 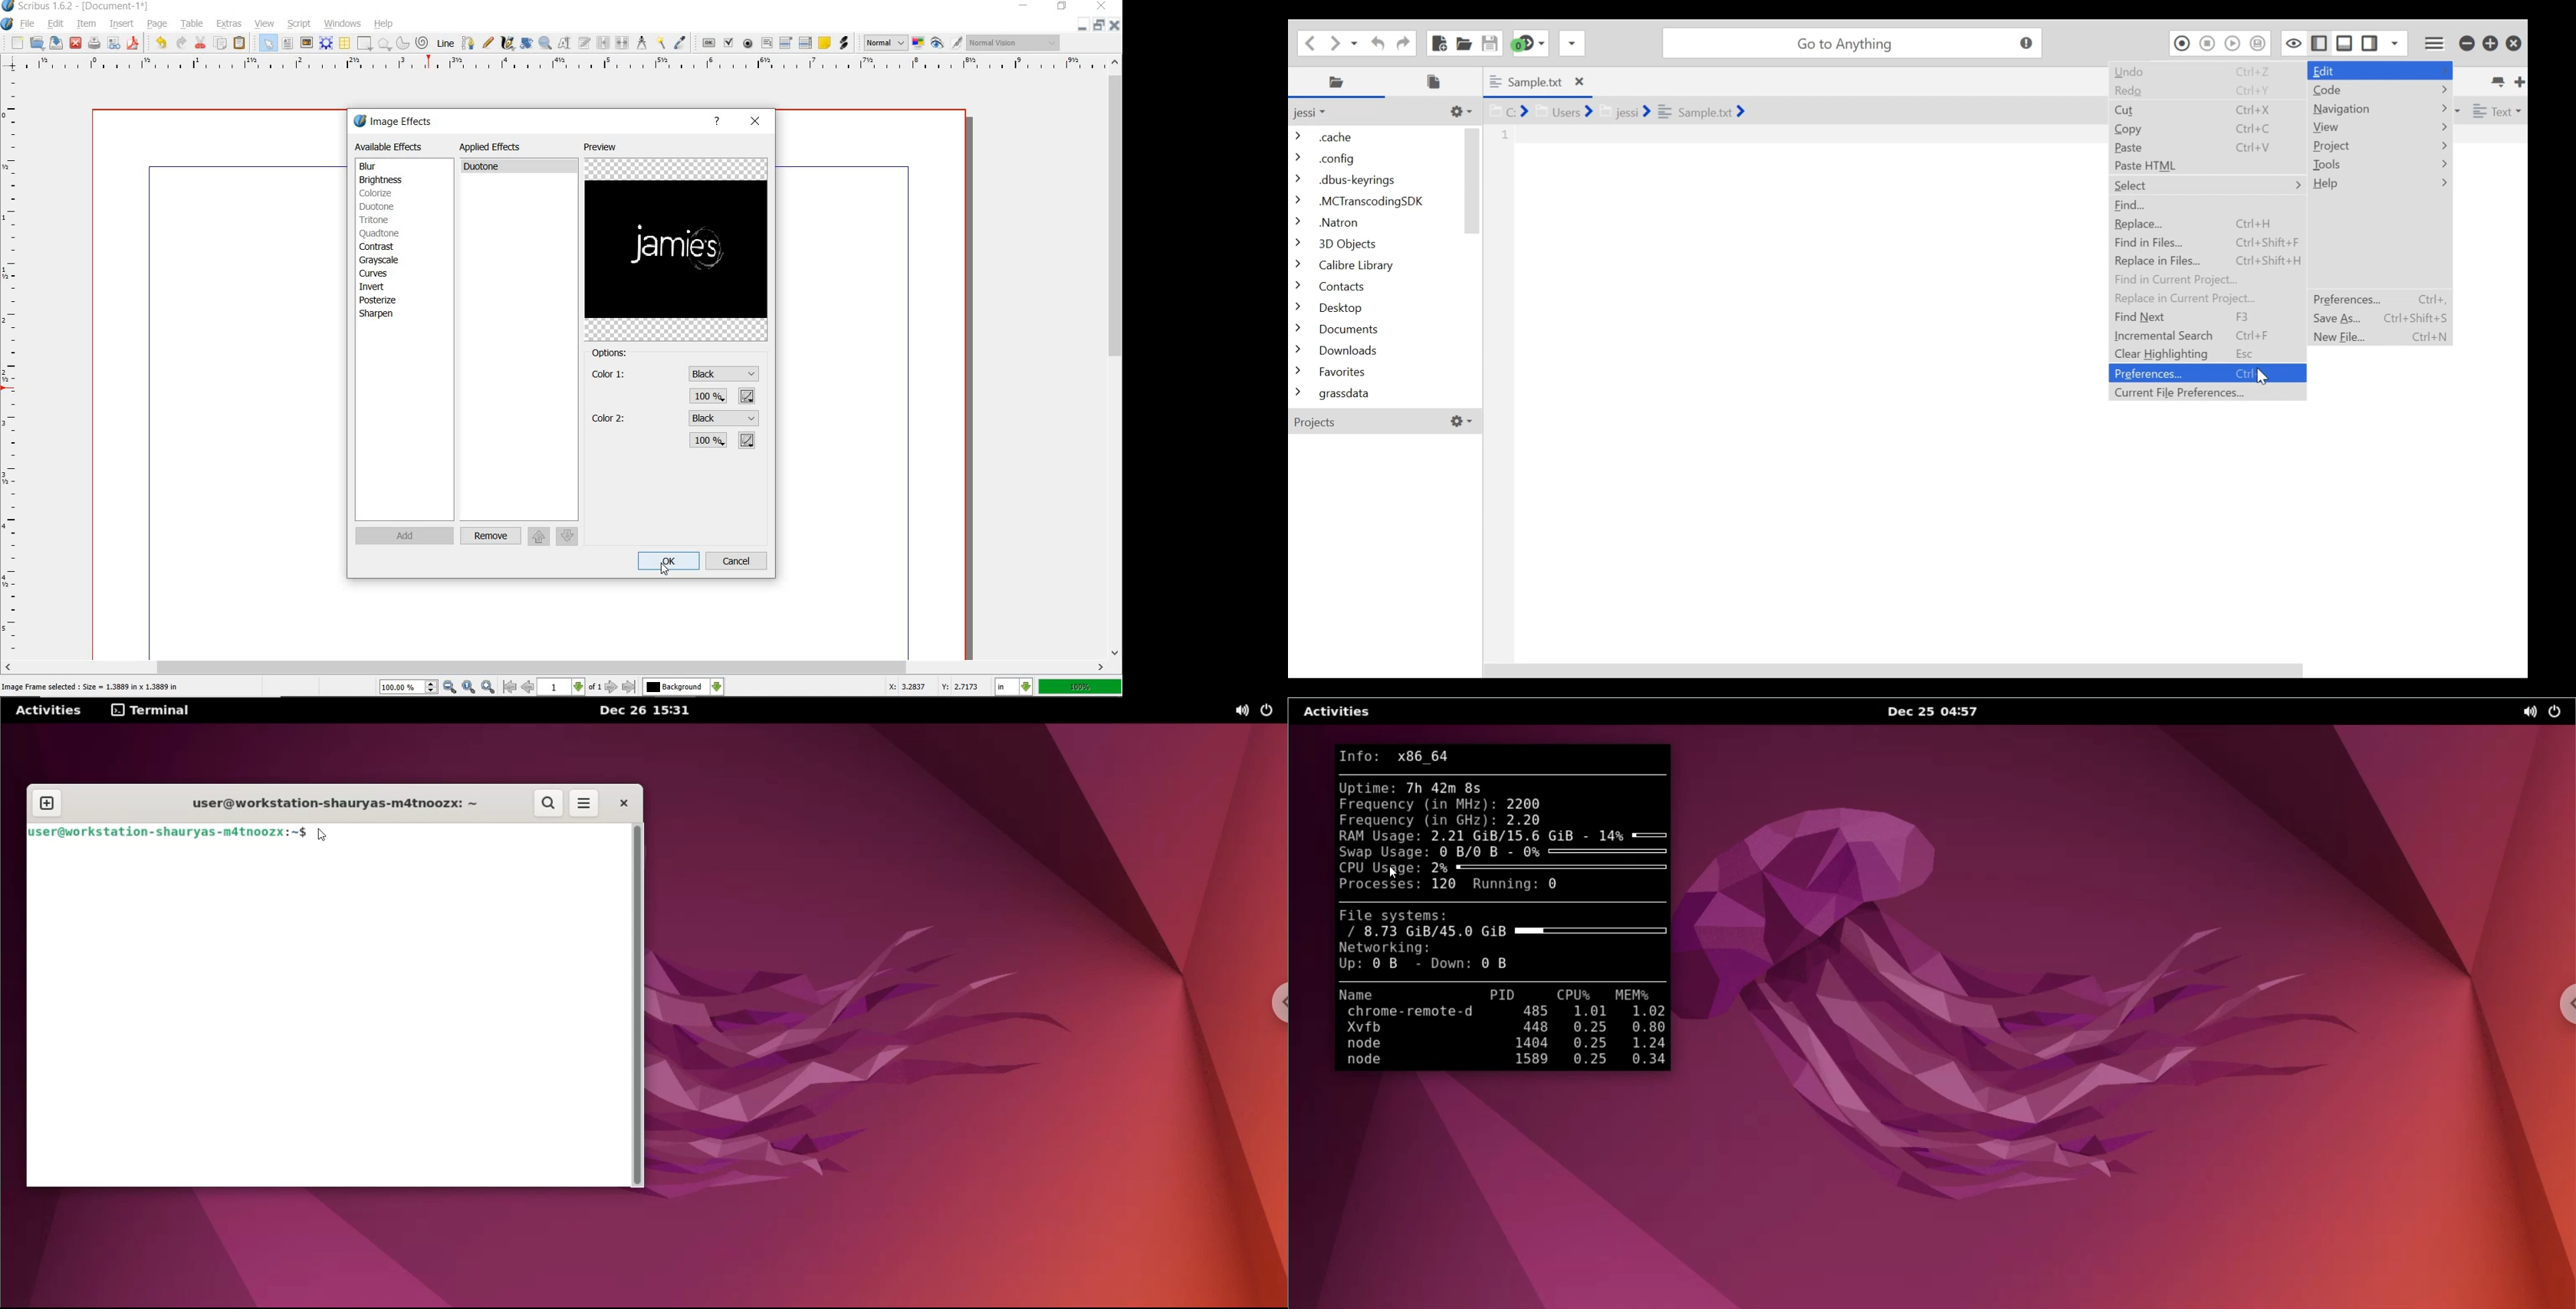 What do you see at coordinates (844, 42) in the screenshot?
I see `link annotation` at bounding box center [844, 42].